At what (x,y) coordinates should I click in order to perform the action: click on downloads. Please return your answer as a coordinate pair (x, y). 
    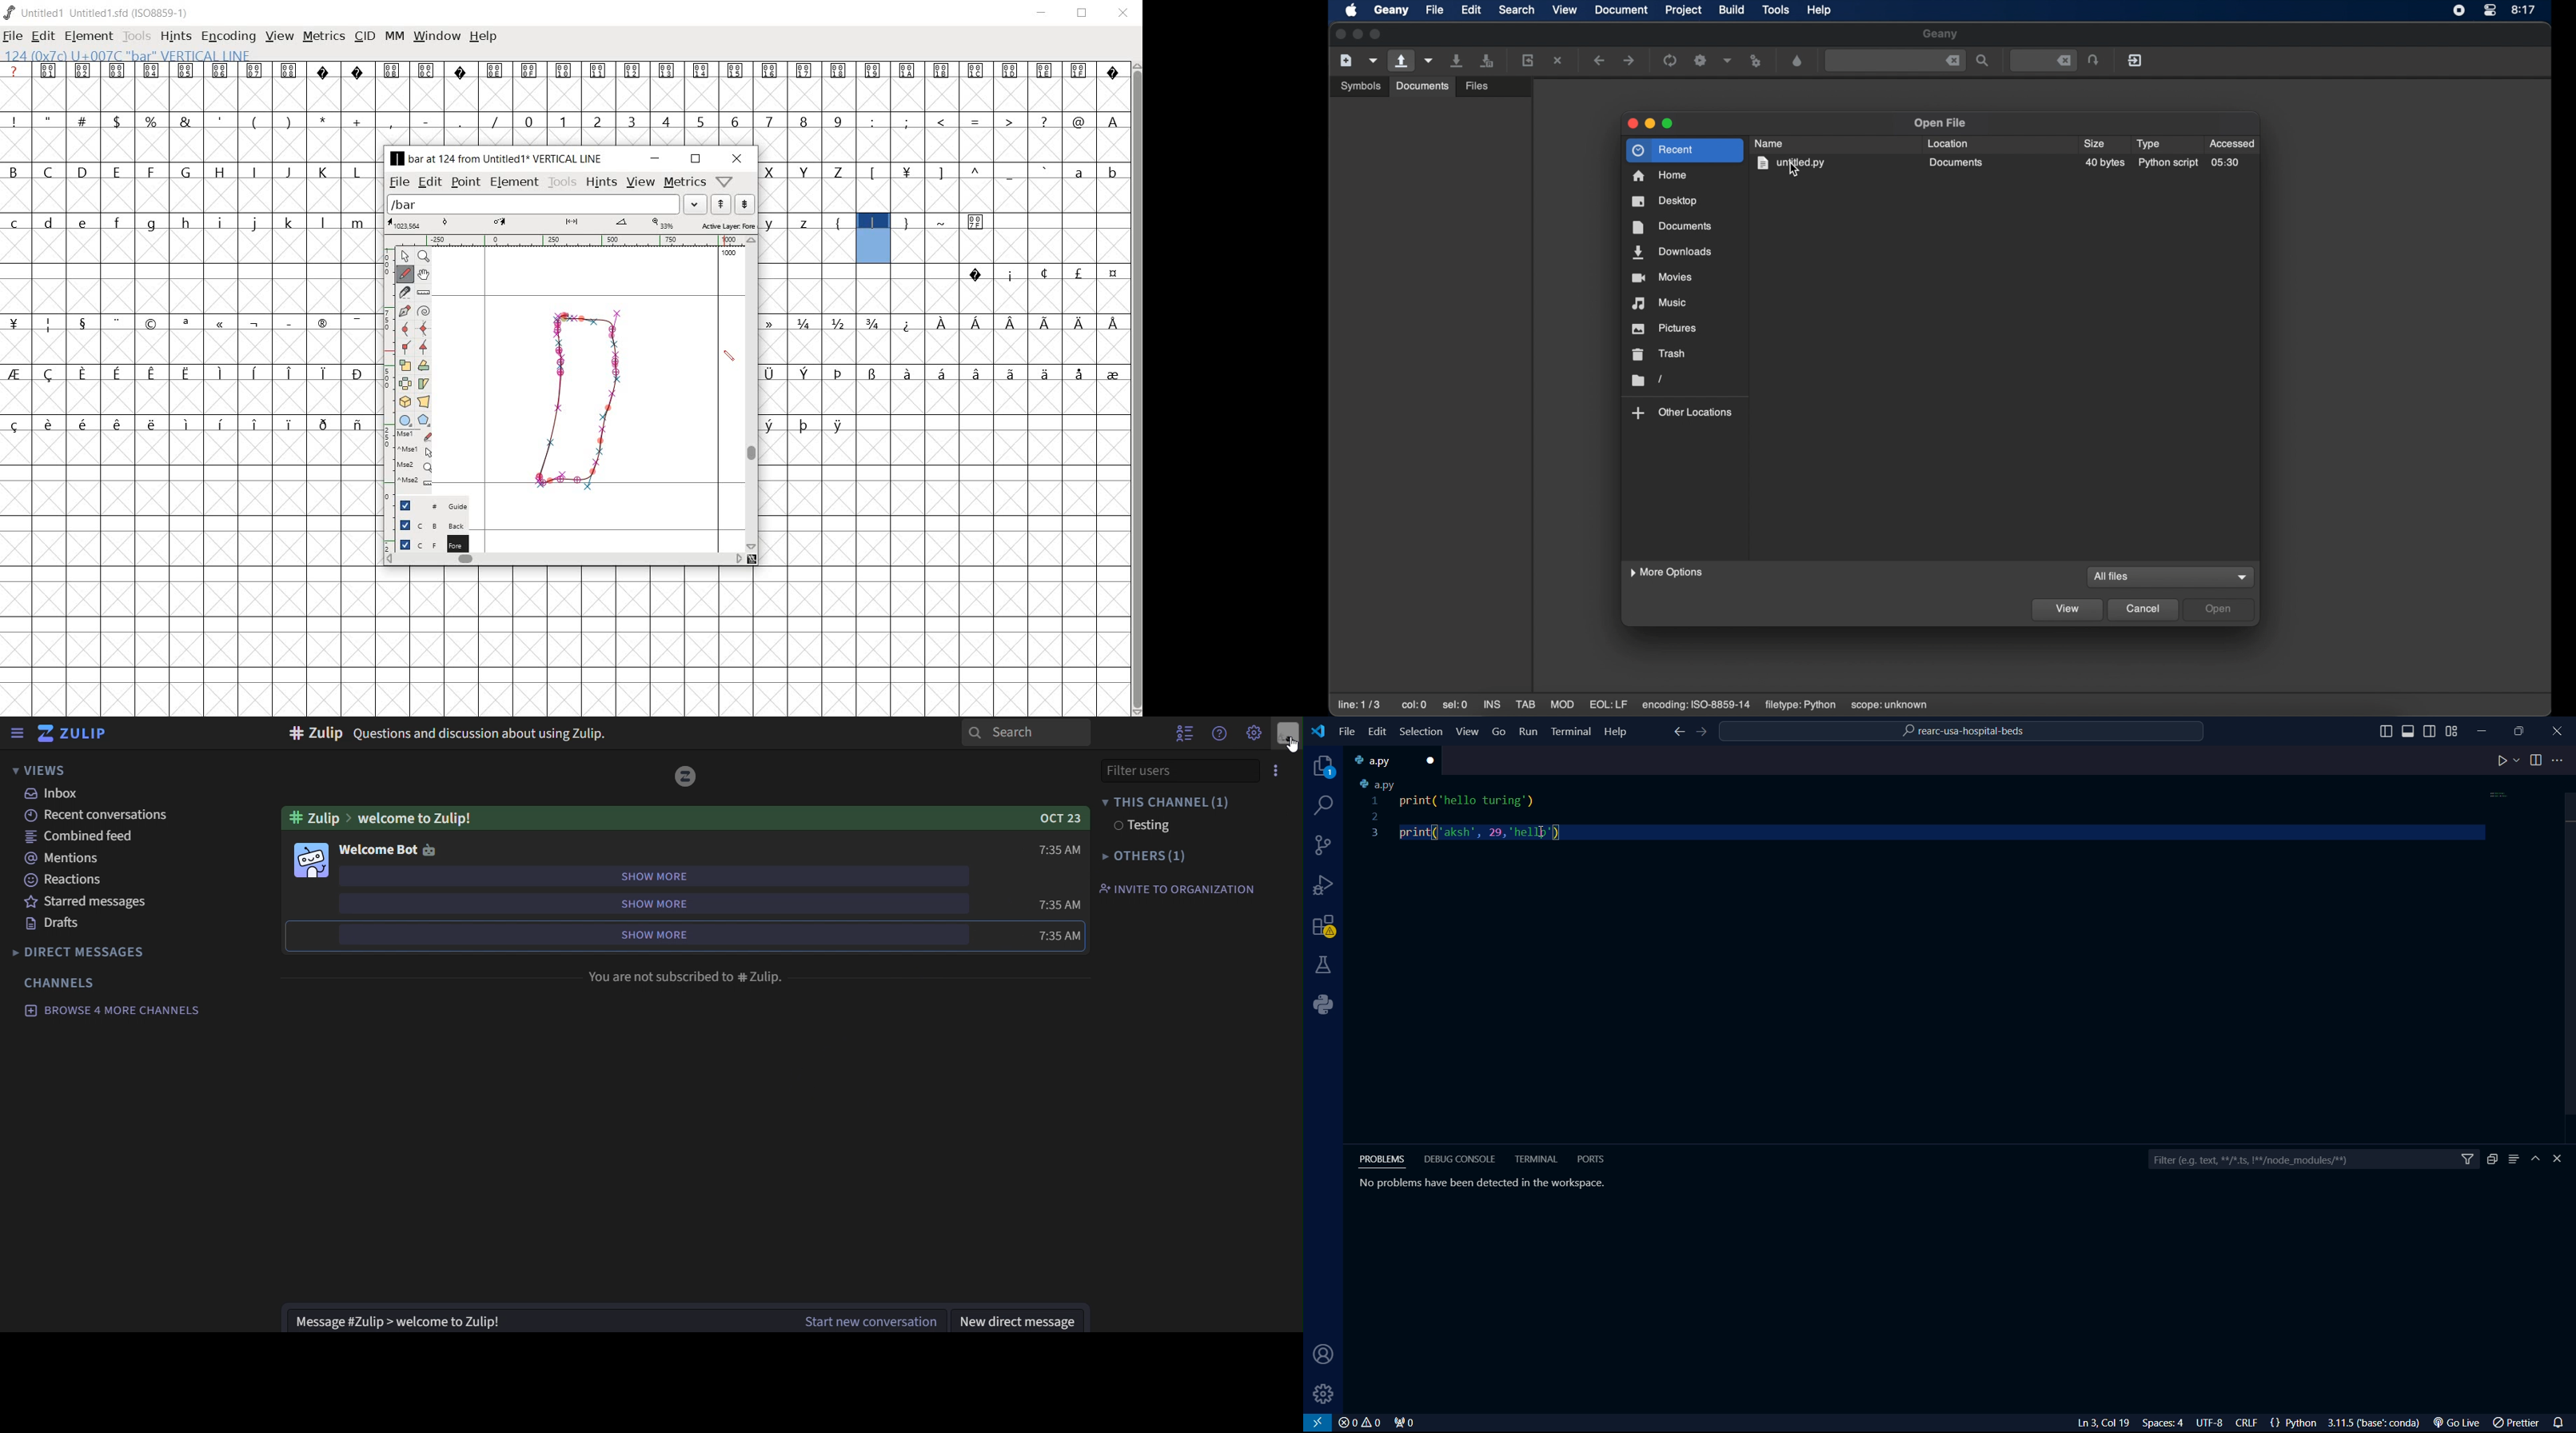
    Looking at the image, I should click on (1672, 252).